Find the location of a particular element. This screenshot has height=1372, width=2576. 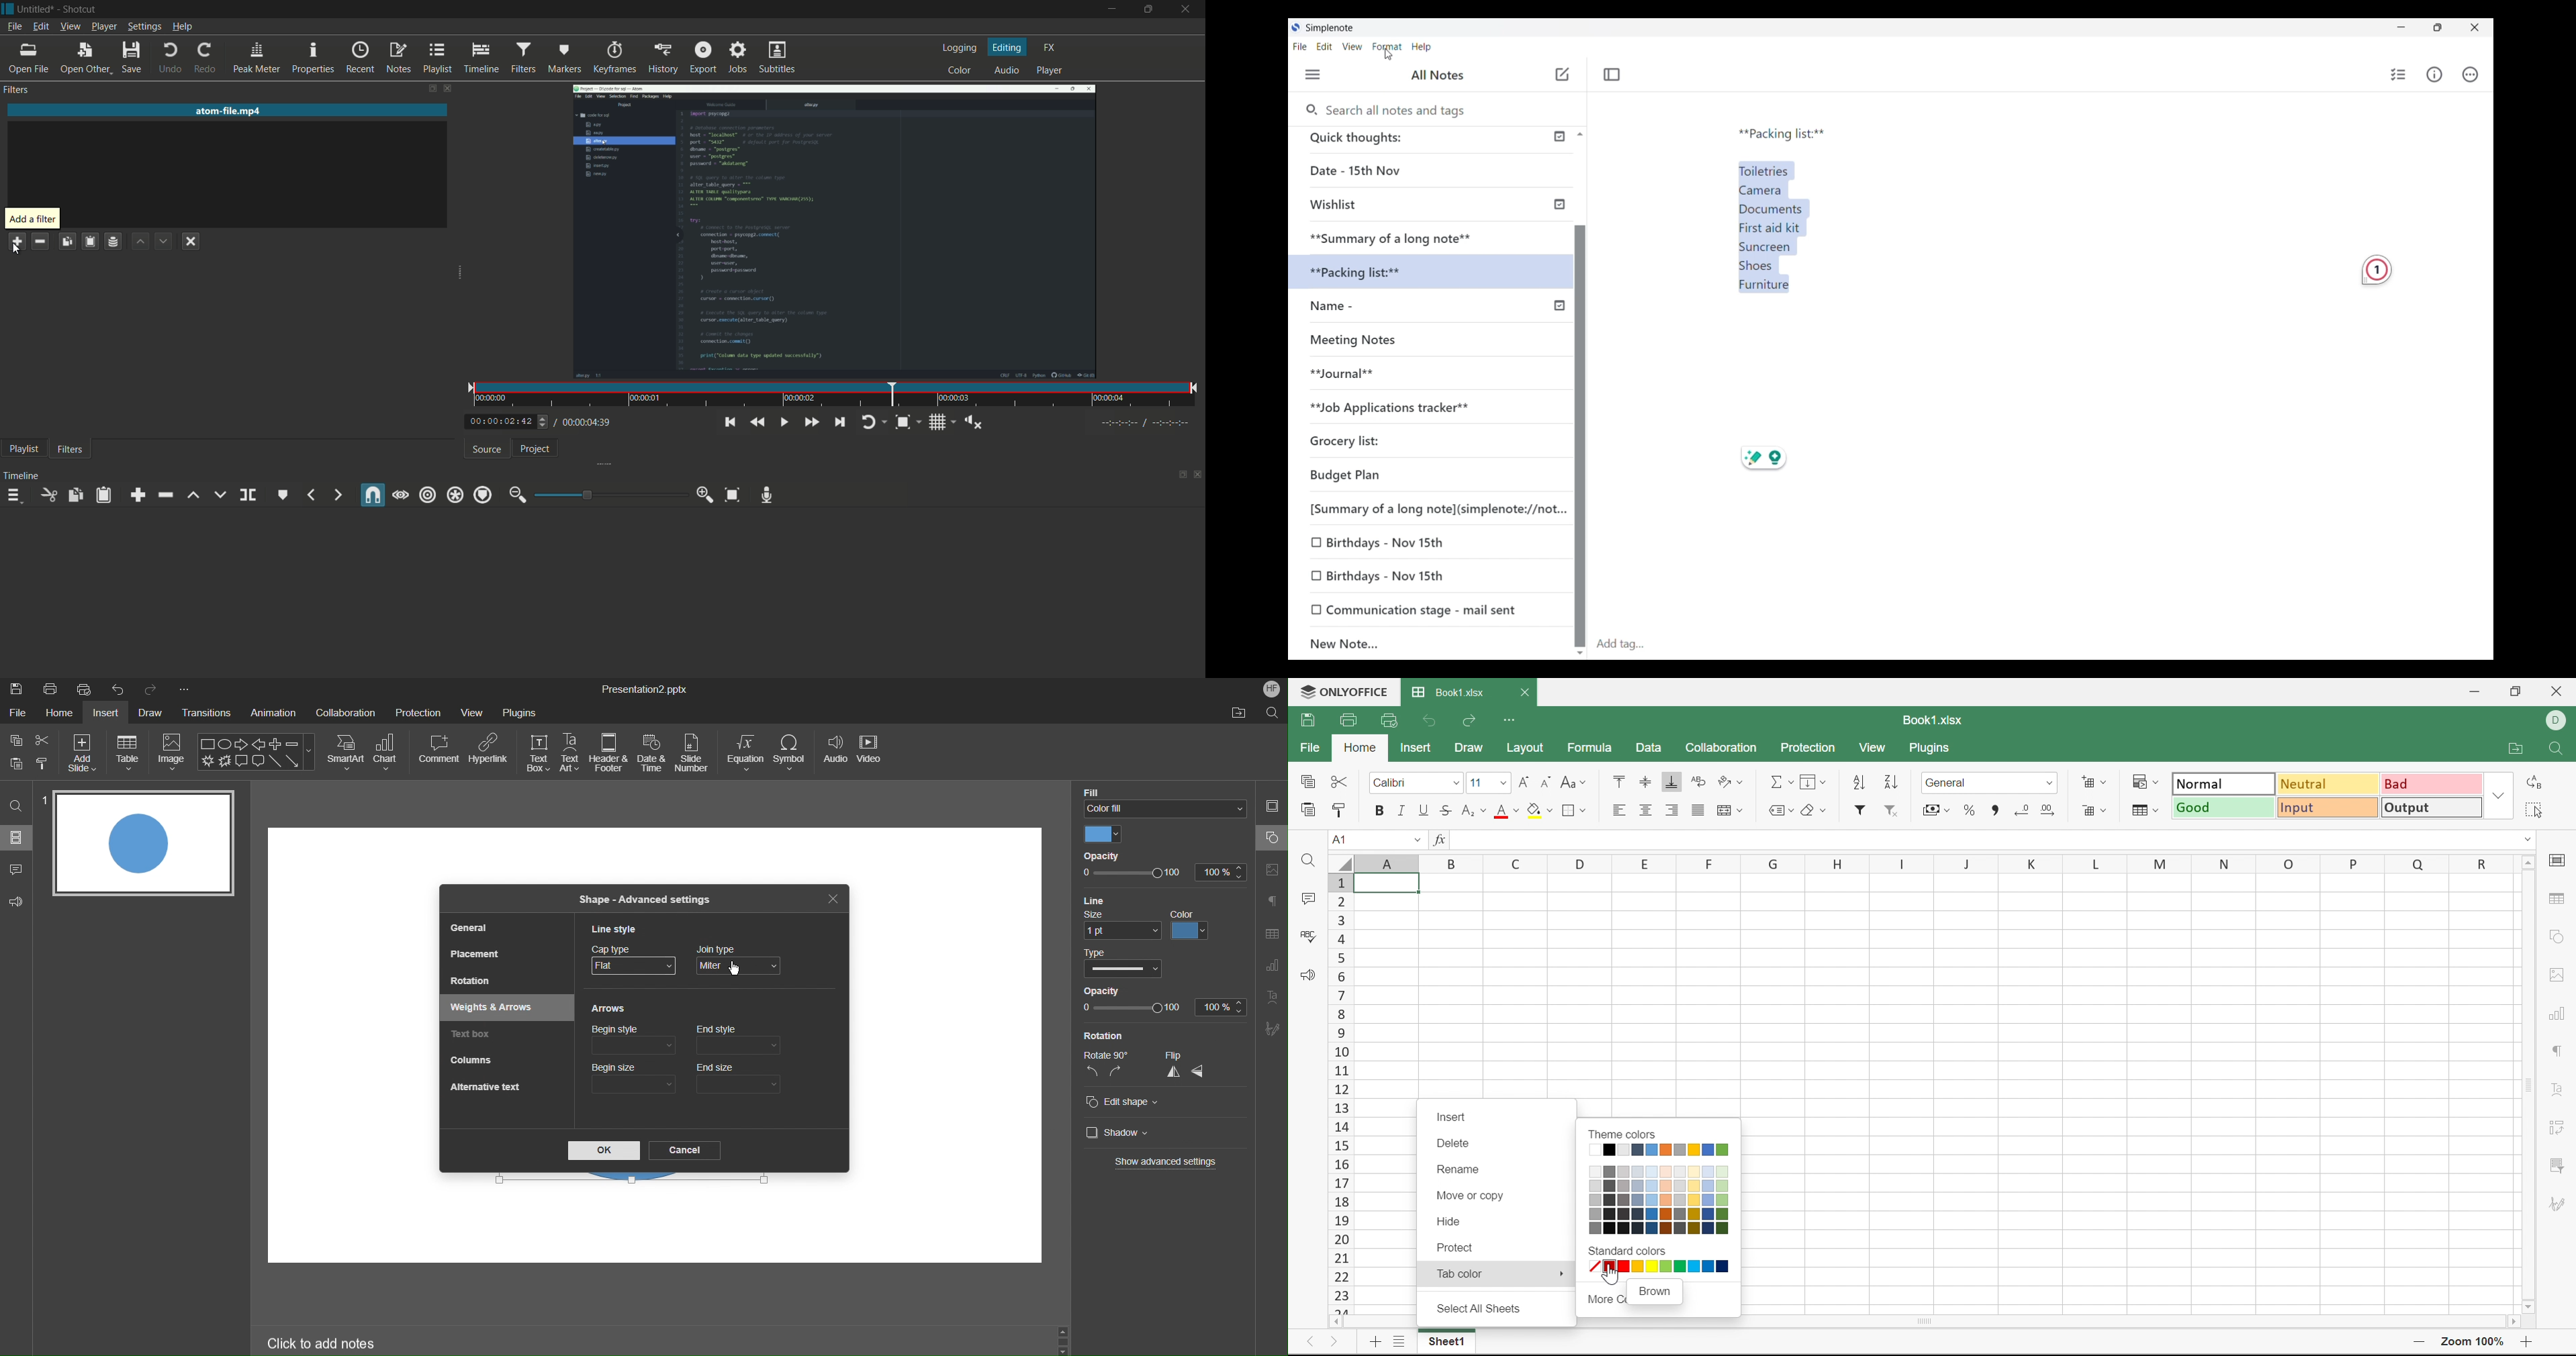

logging is located at coordinates (960, 50).